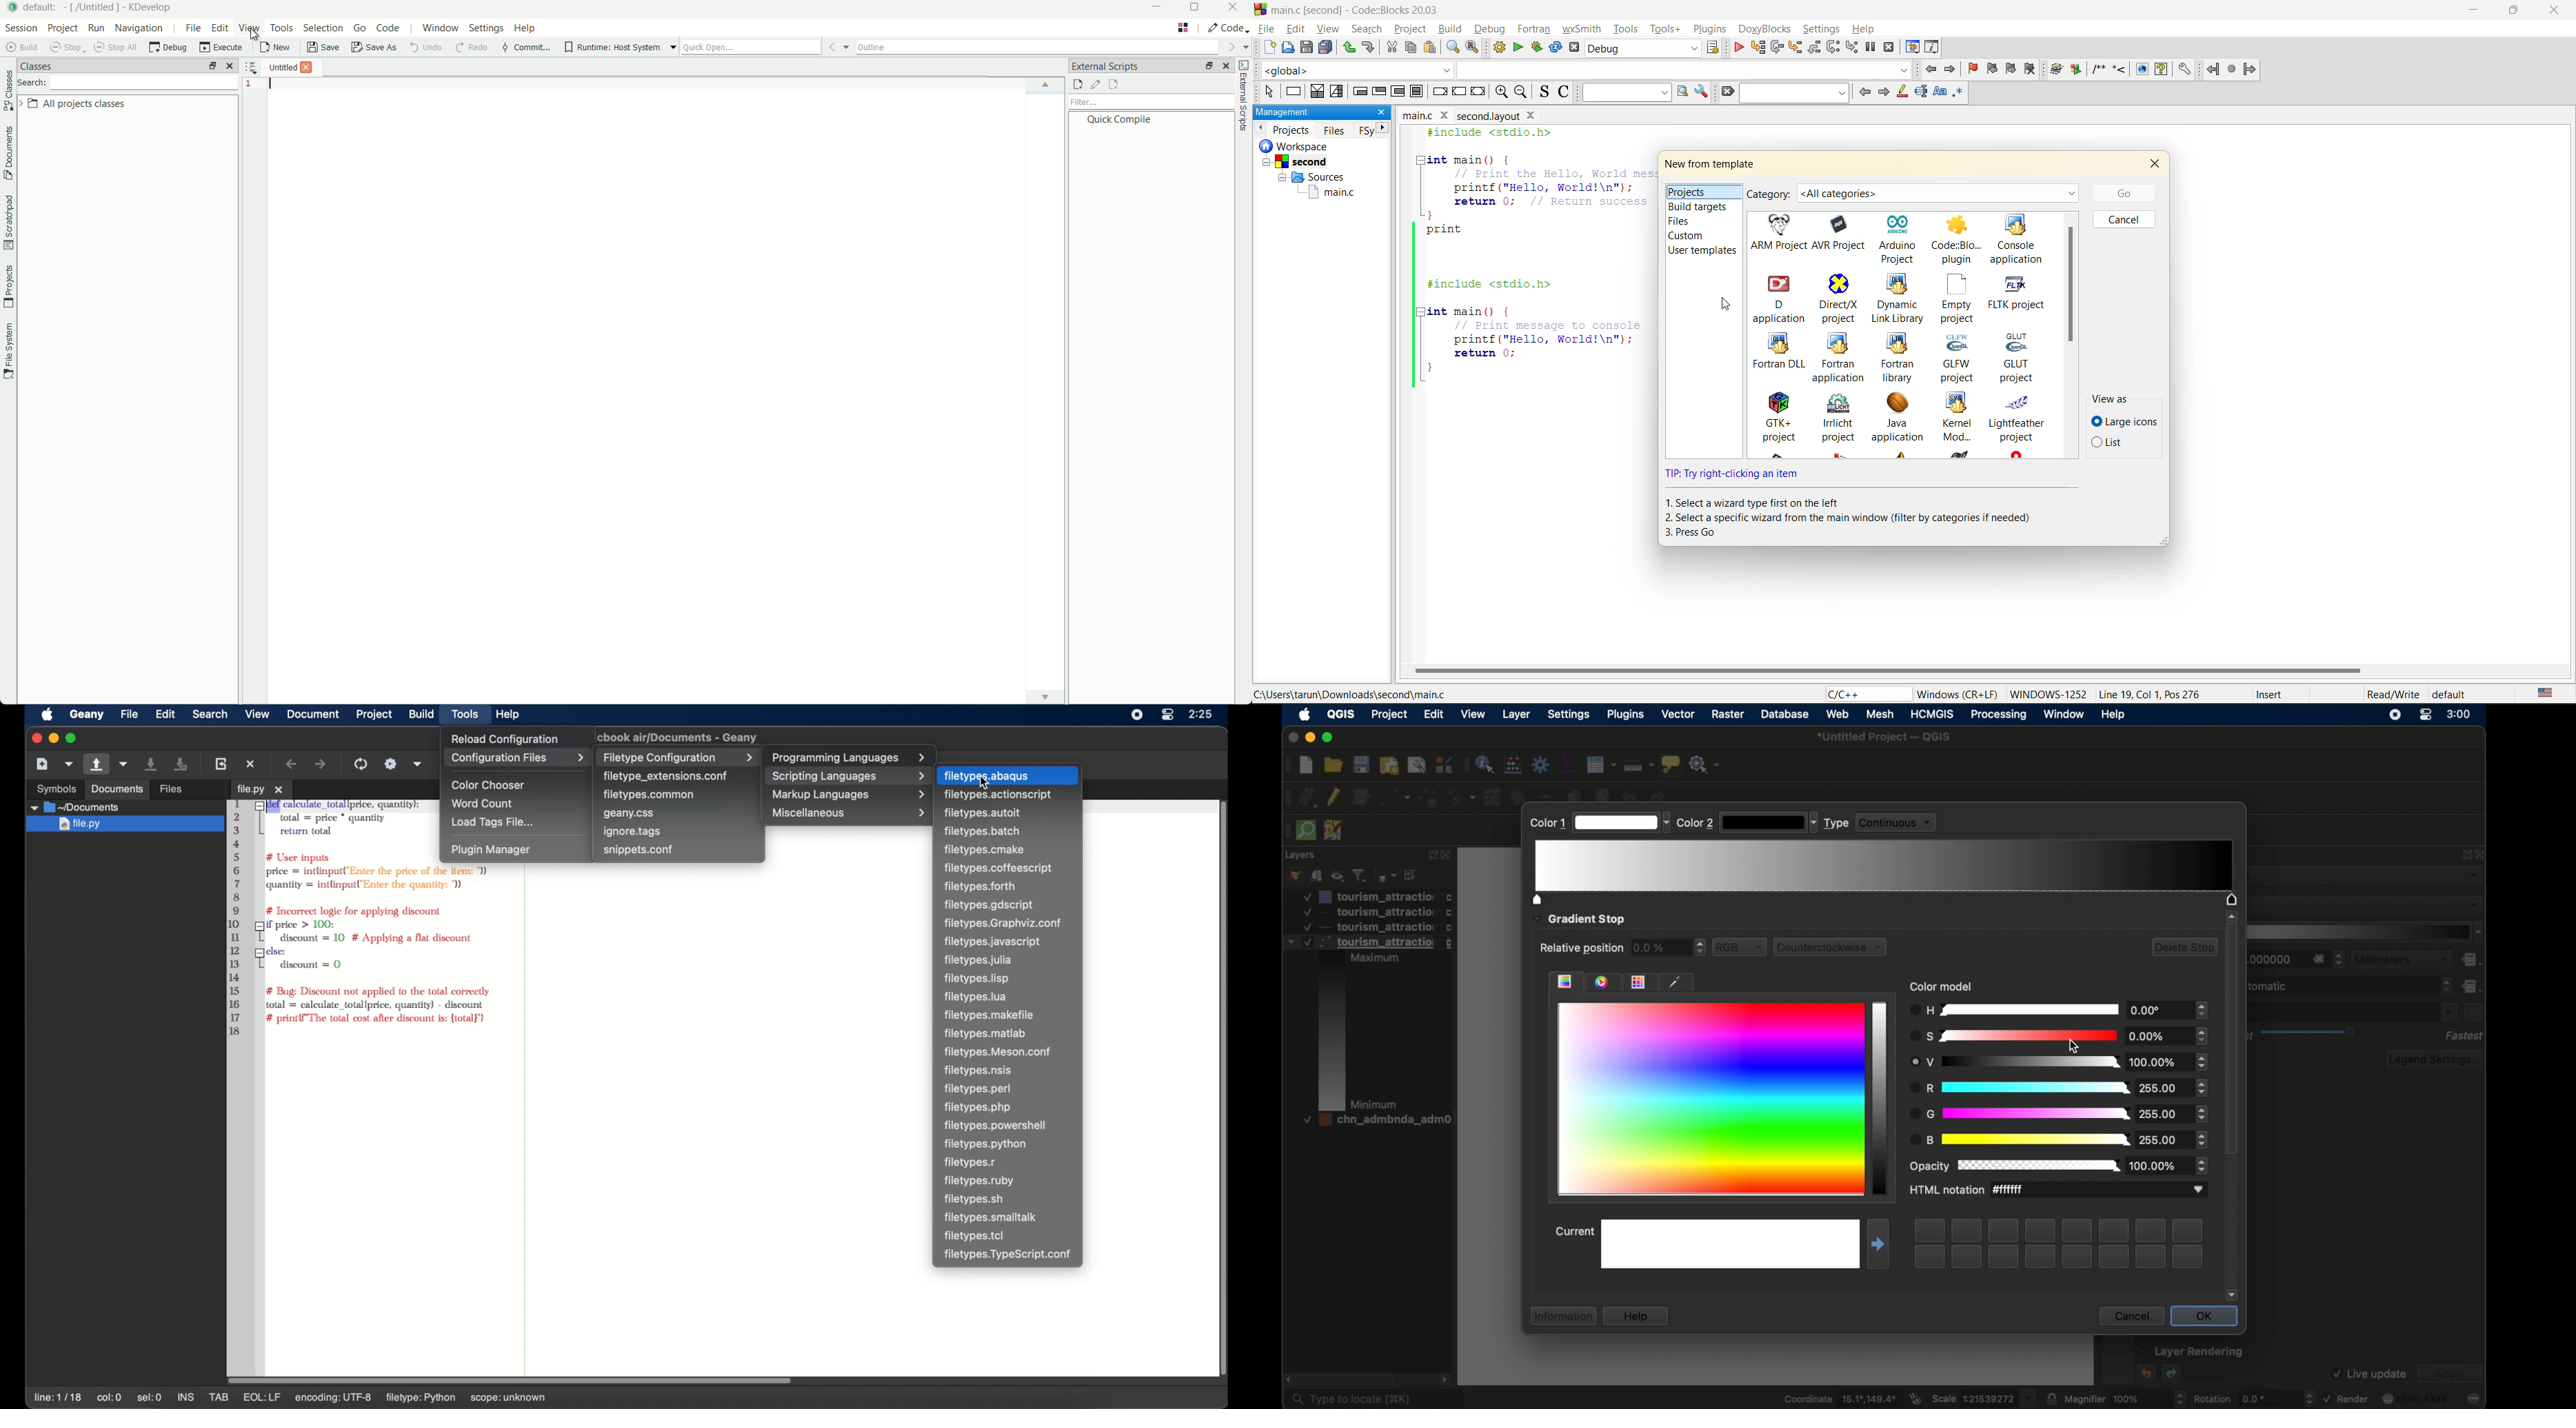 This screenshot has height=1428, width=2576. I want to click on new from template, so click(1711, 165).